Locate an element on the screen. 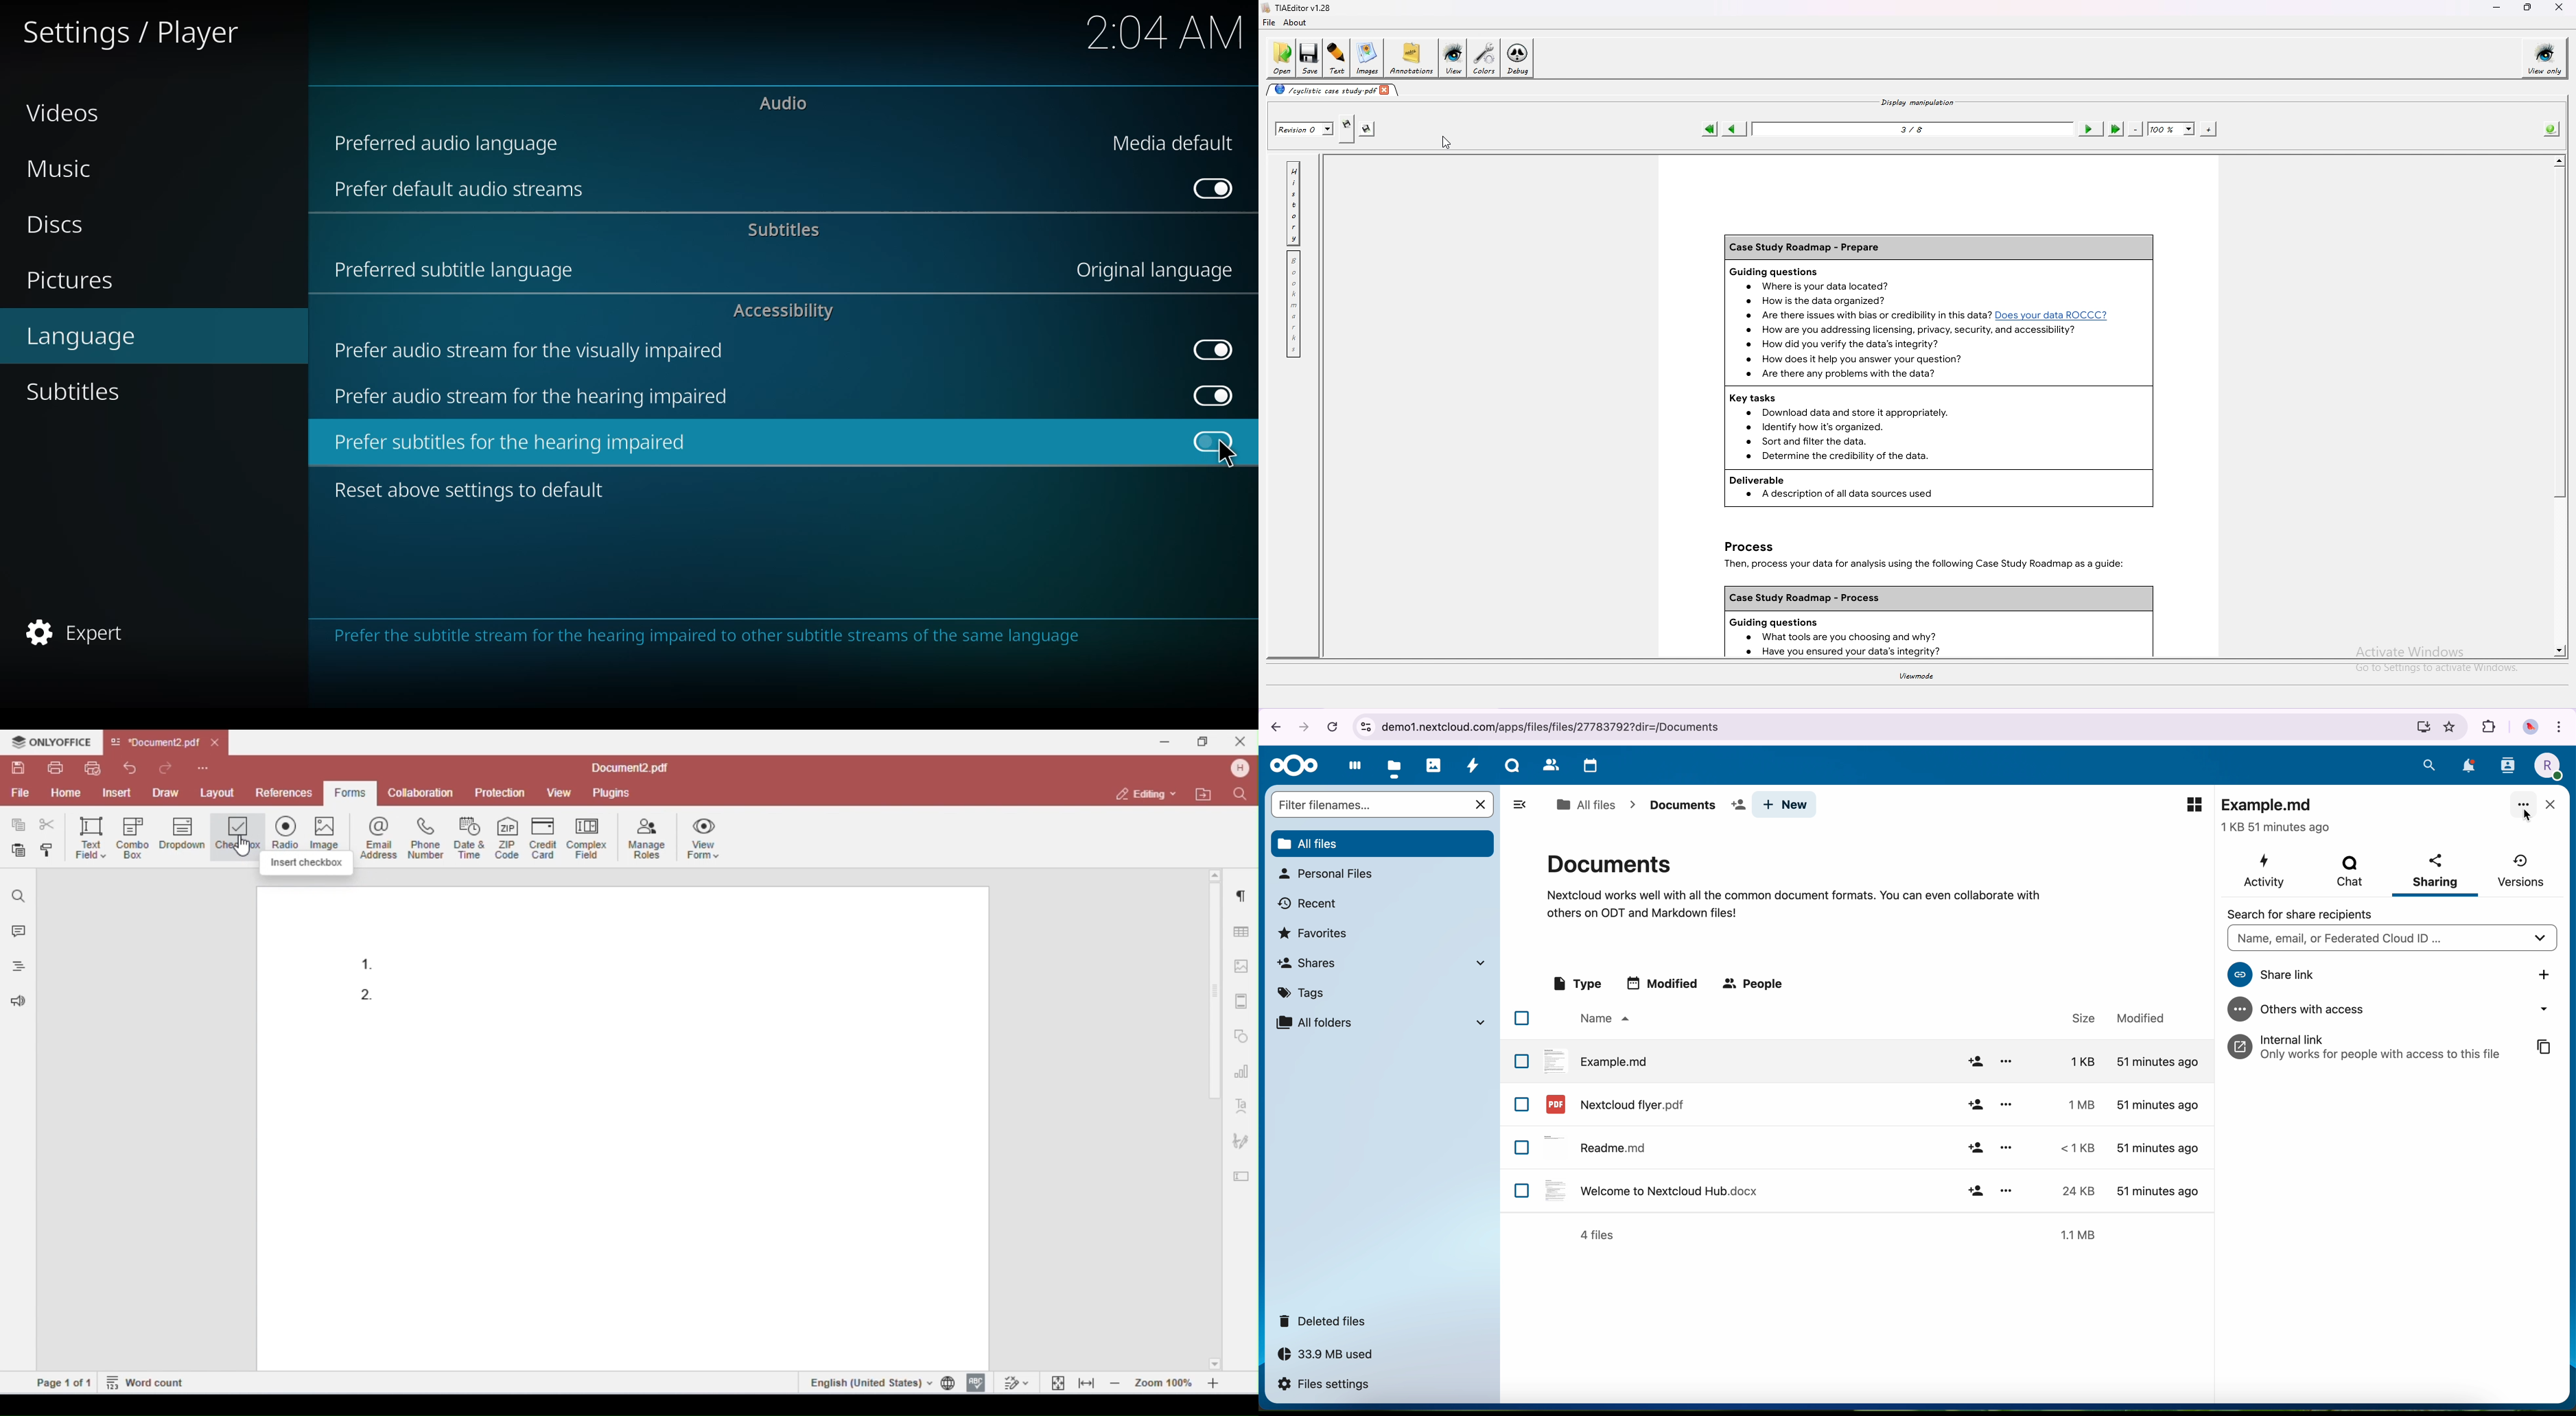 The height and width of the screenshot is (1428, 2576). search for share recipients is located at coordinates (2310, 913).